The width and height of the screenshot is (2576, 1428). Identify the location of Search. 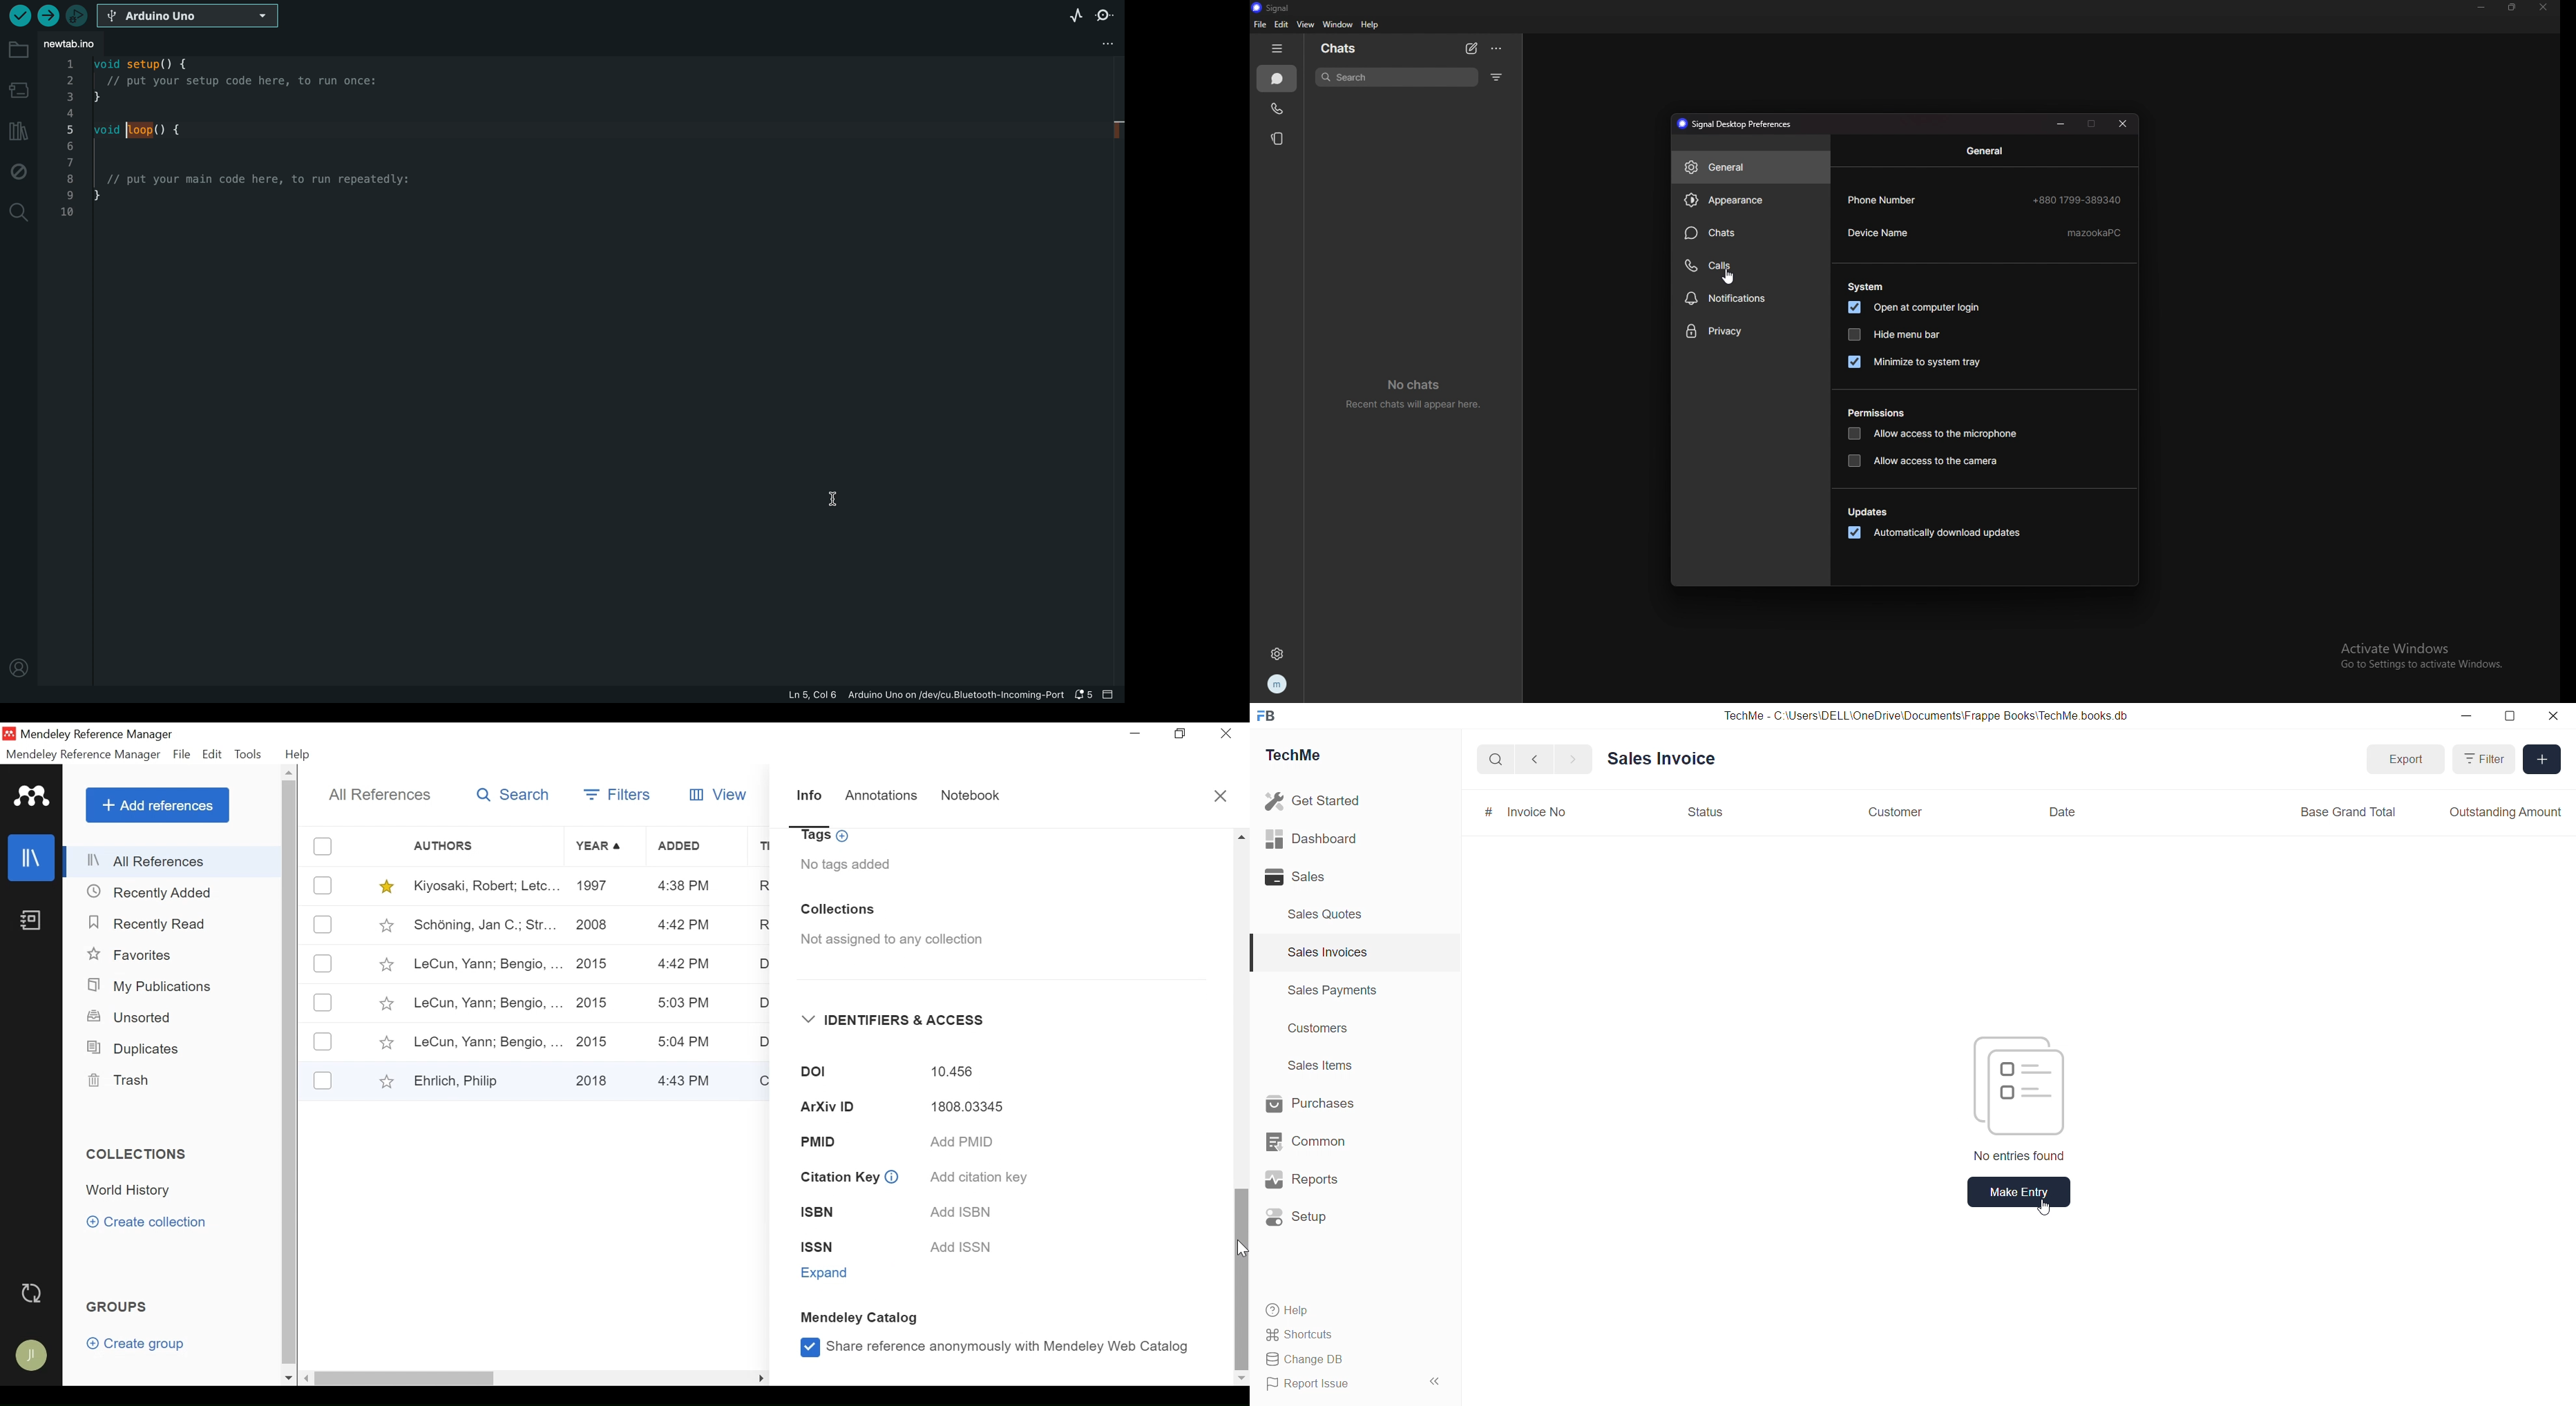
(511, 797).